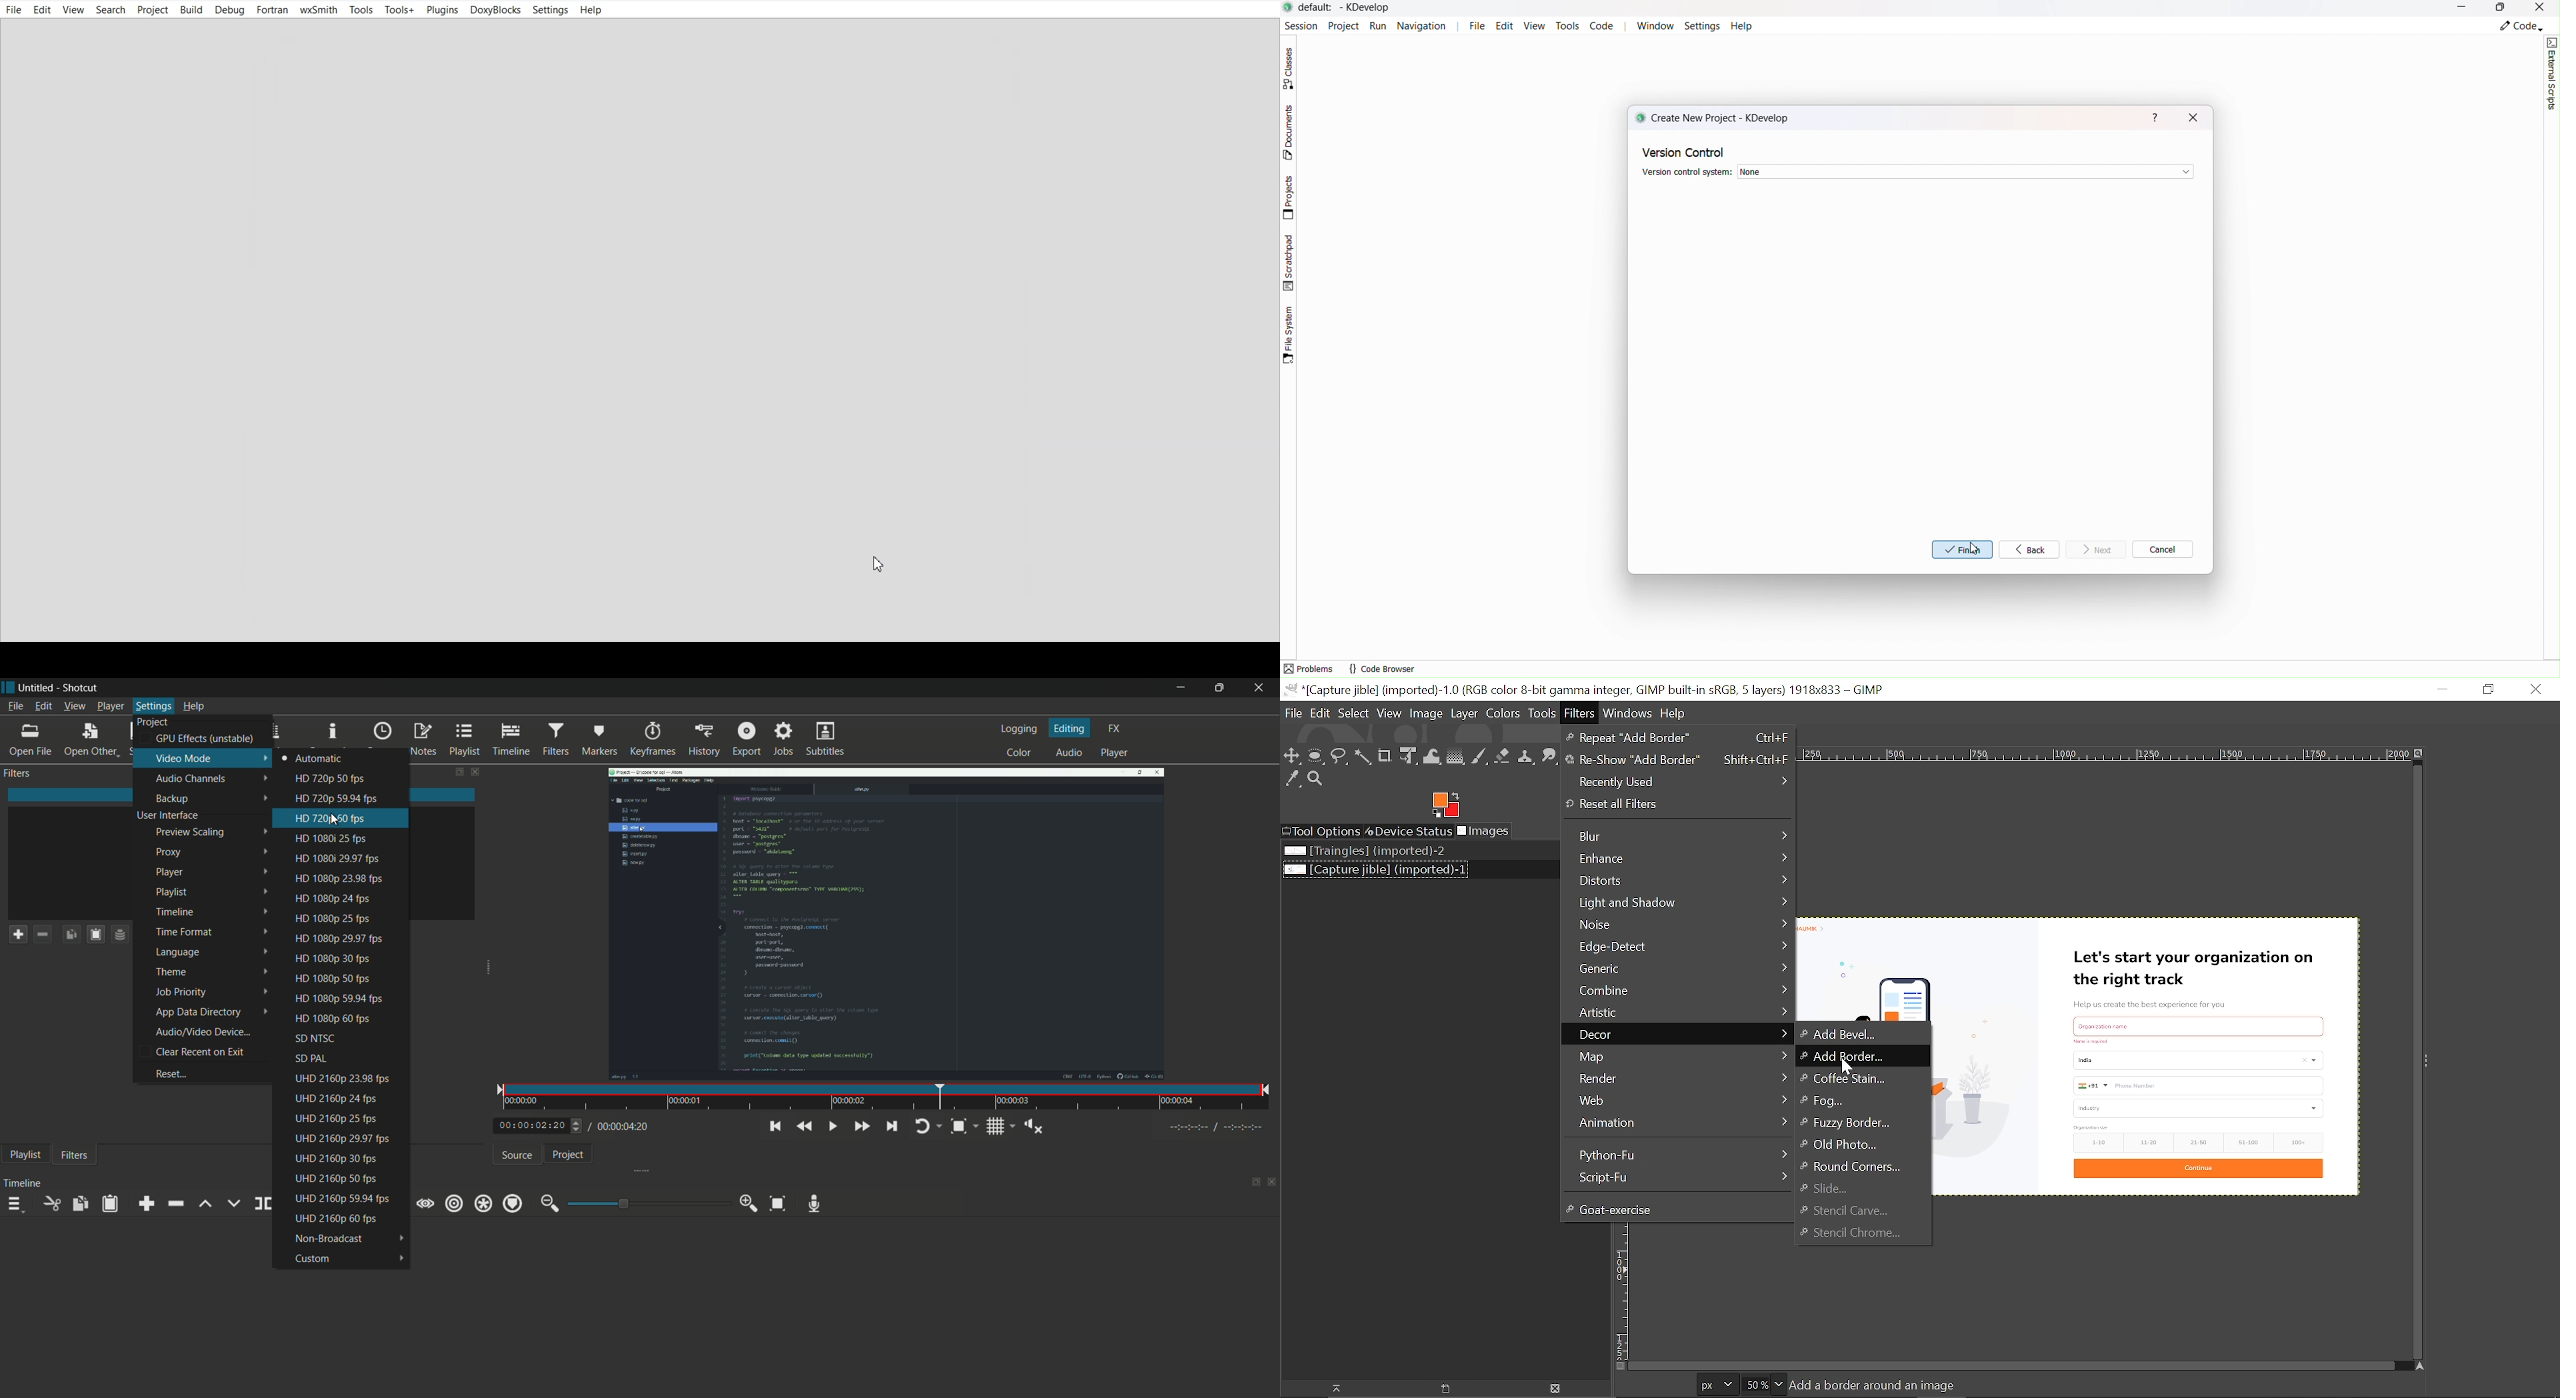 Image resolution: width=2576 pixels, height=1400 pixels. Describe the element at coordinates (1542, 713) in the screenshot. I see `Tools` at that location.